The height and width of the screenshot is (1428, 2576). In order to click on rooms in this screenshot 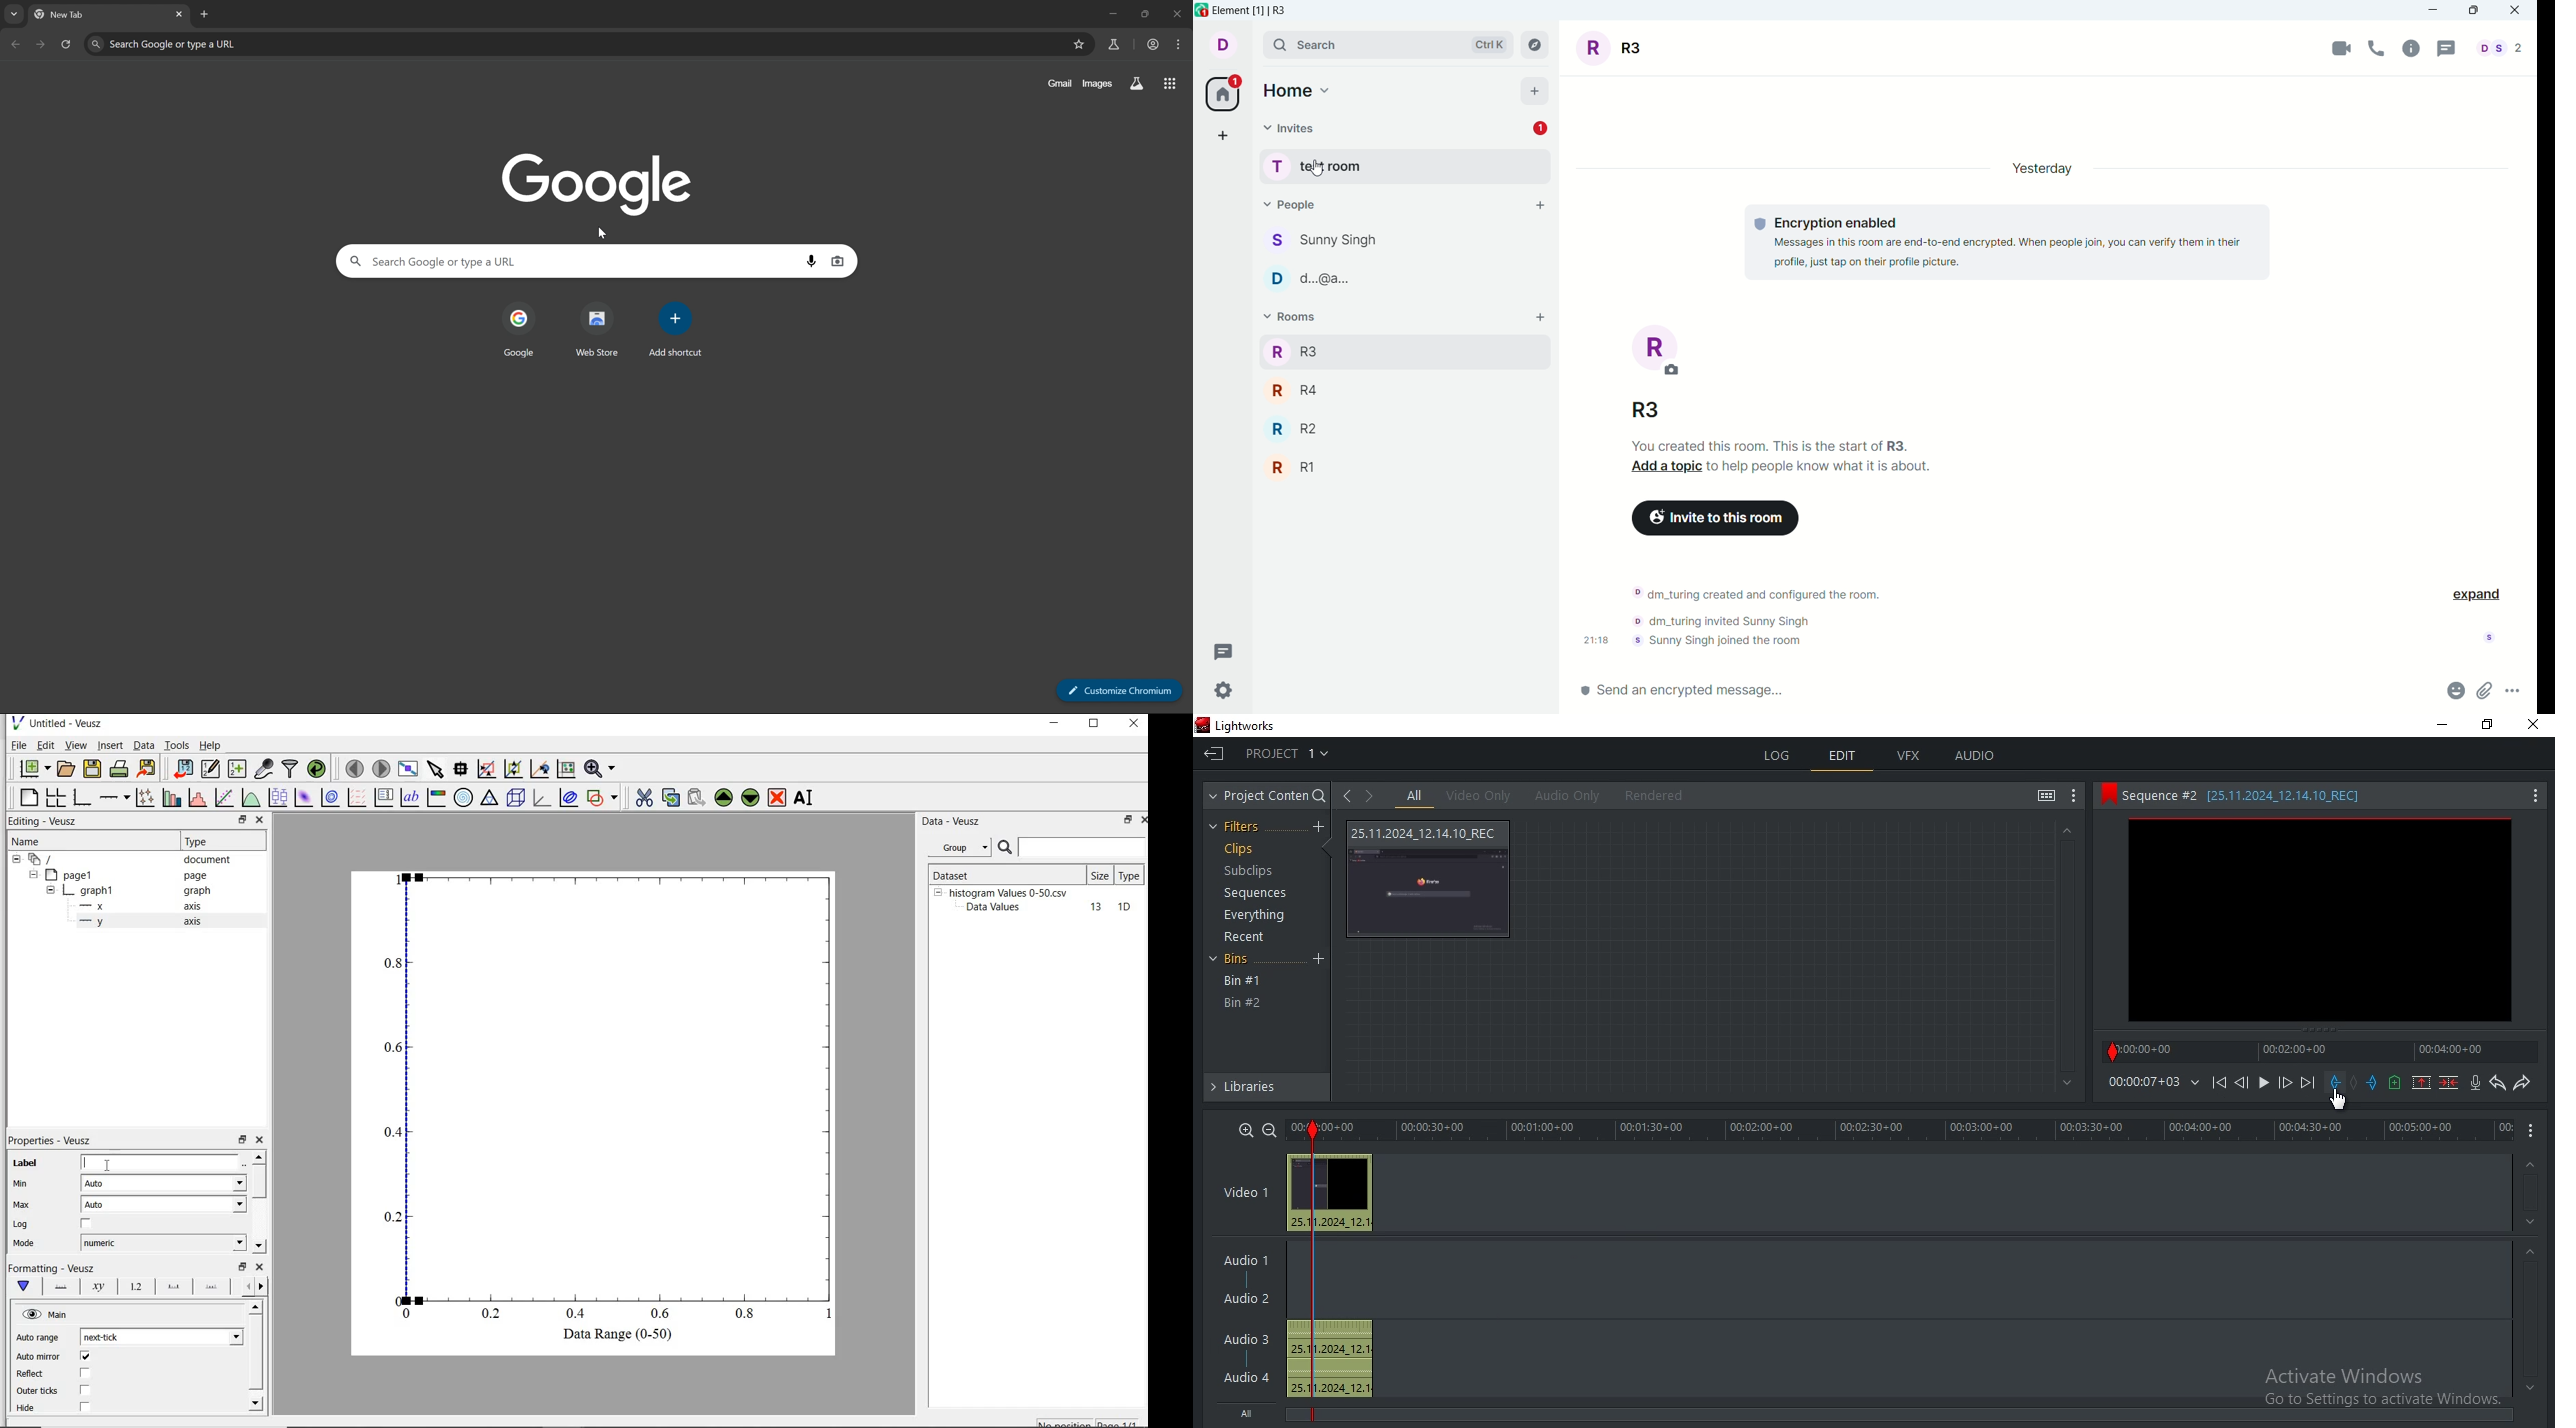, I will do `click(1289, 316)`.